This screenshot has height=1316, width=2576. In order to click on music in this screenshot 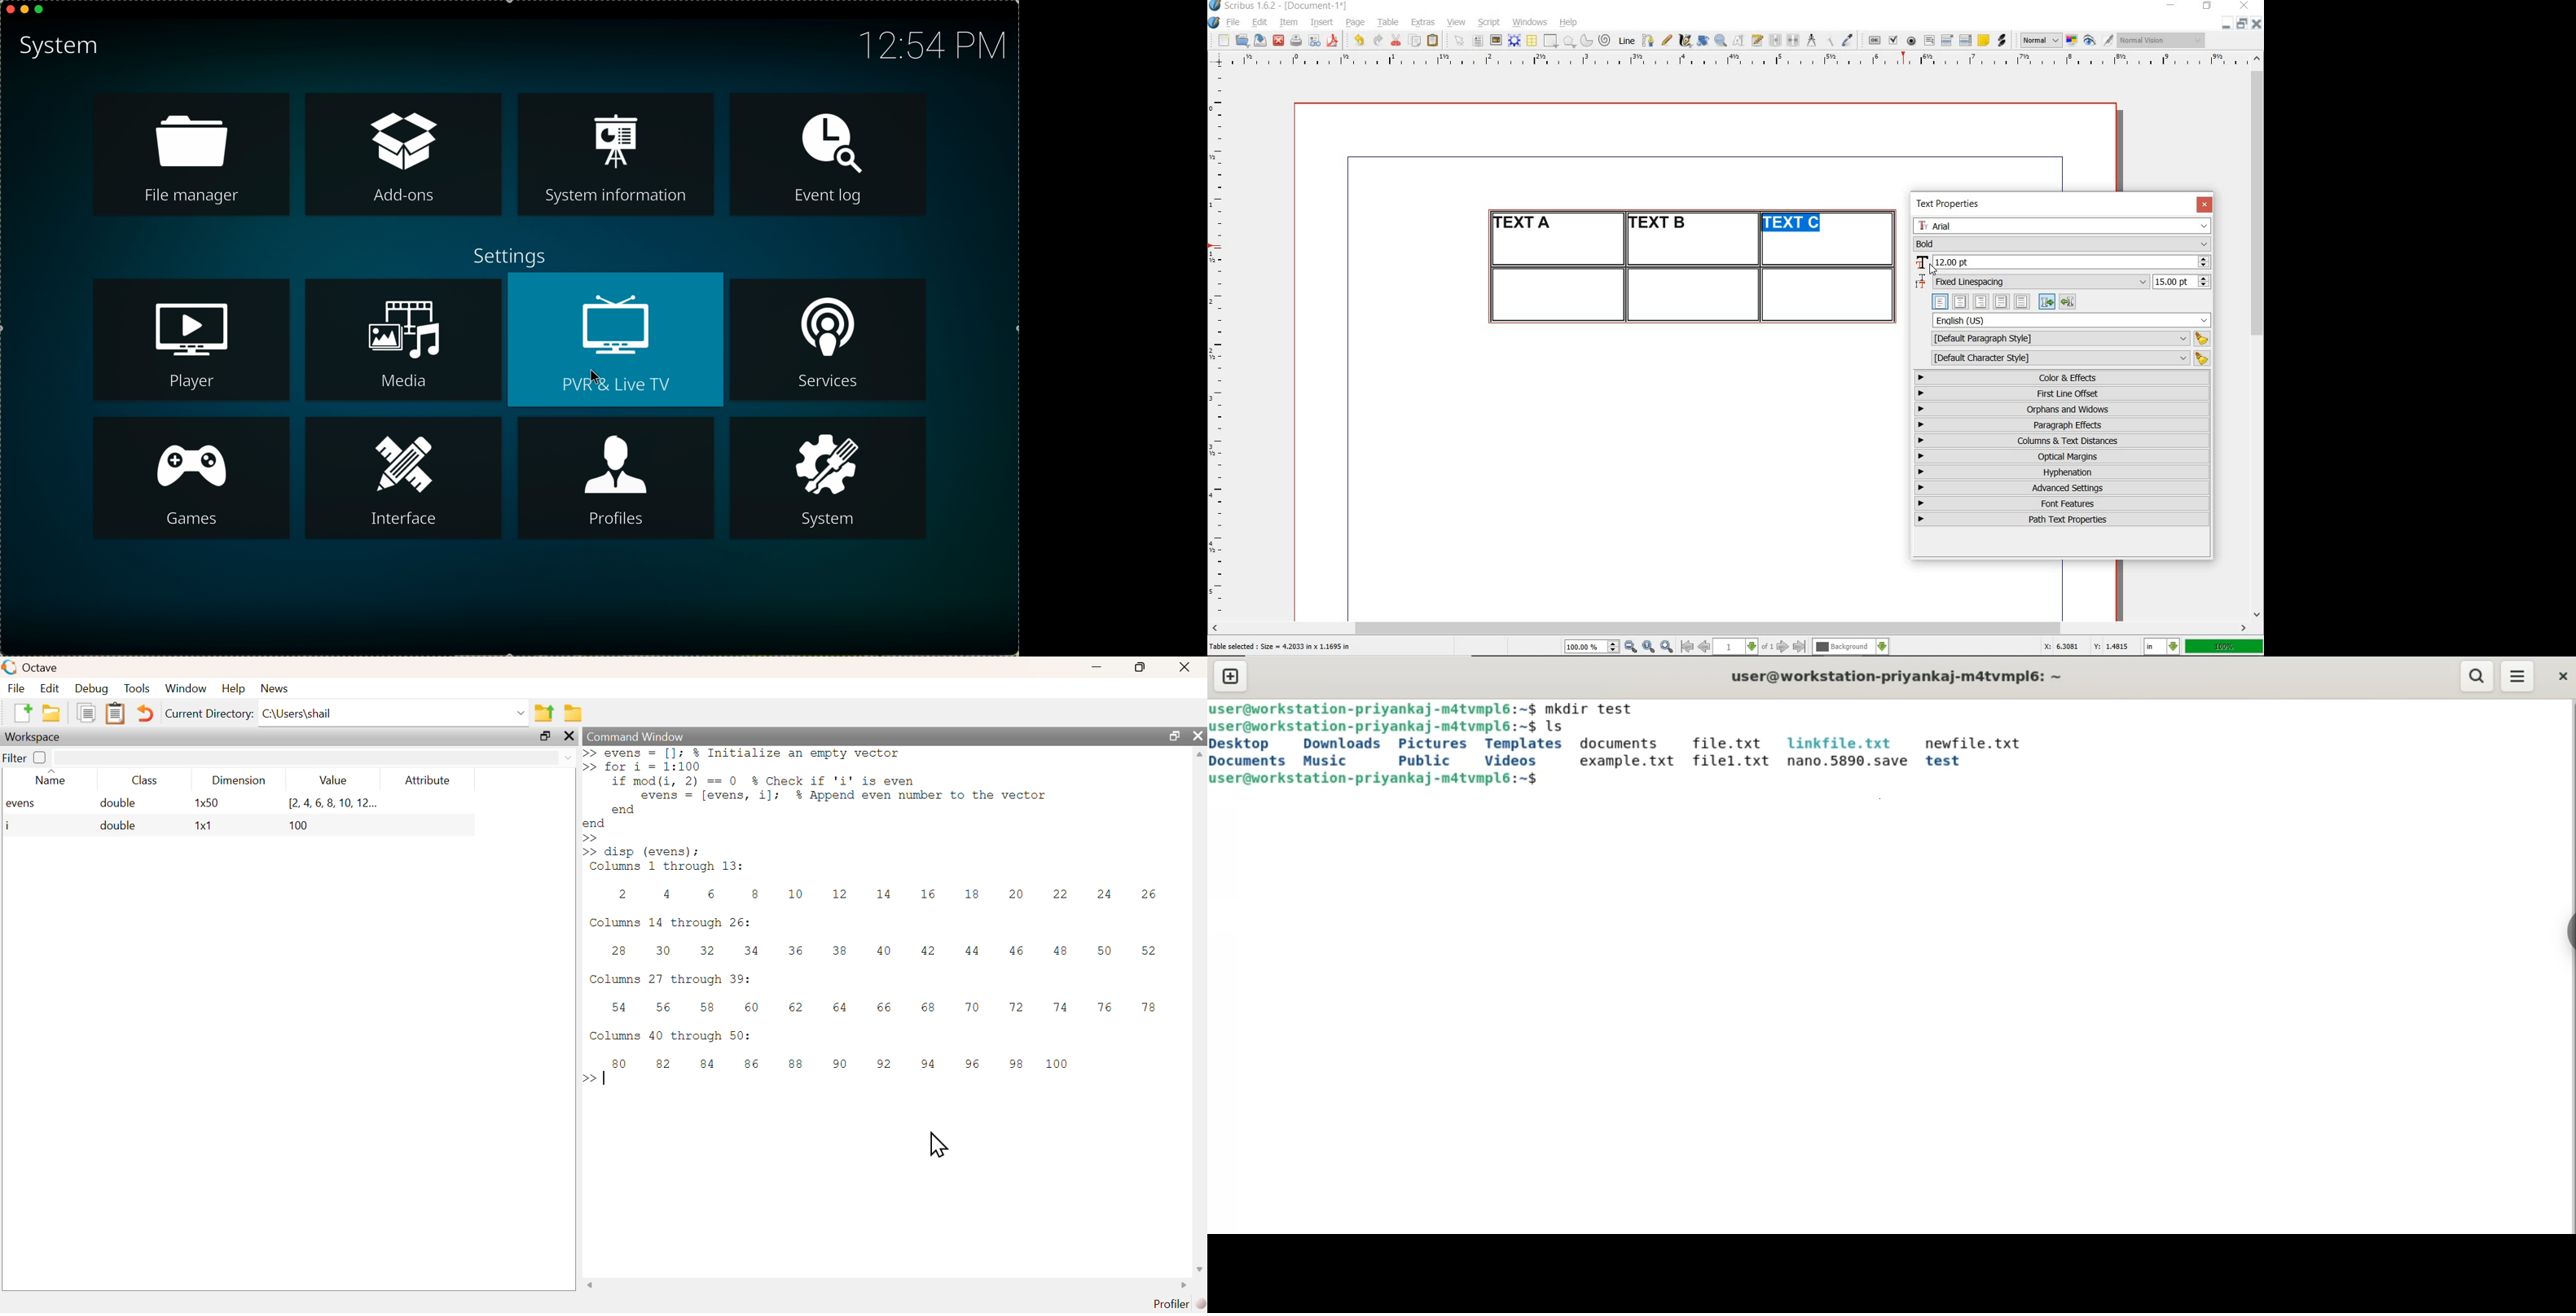, I will do `click(1326, 761)`.